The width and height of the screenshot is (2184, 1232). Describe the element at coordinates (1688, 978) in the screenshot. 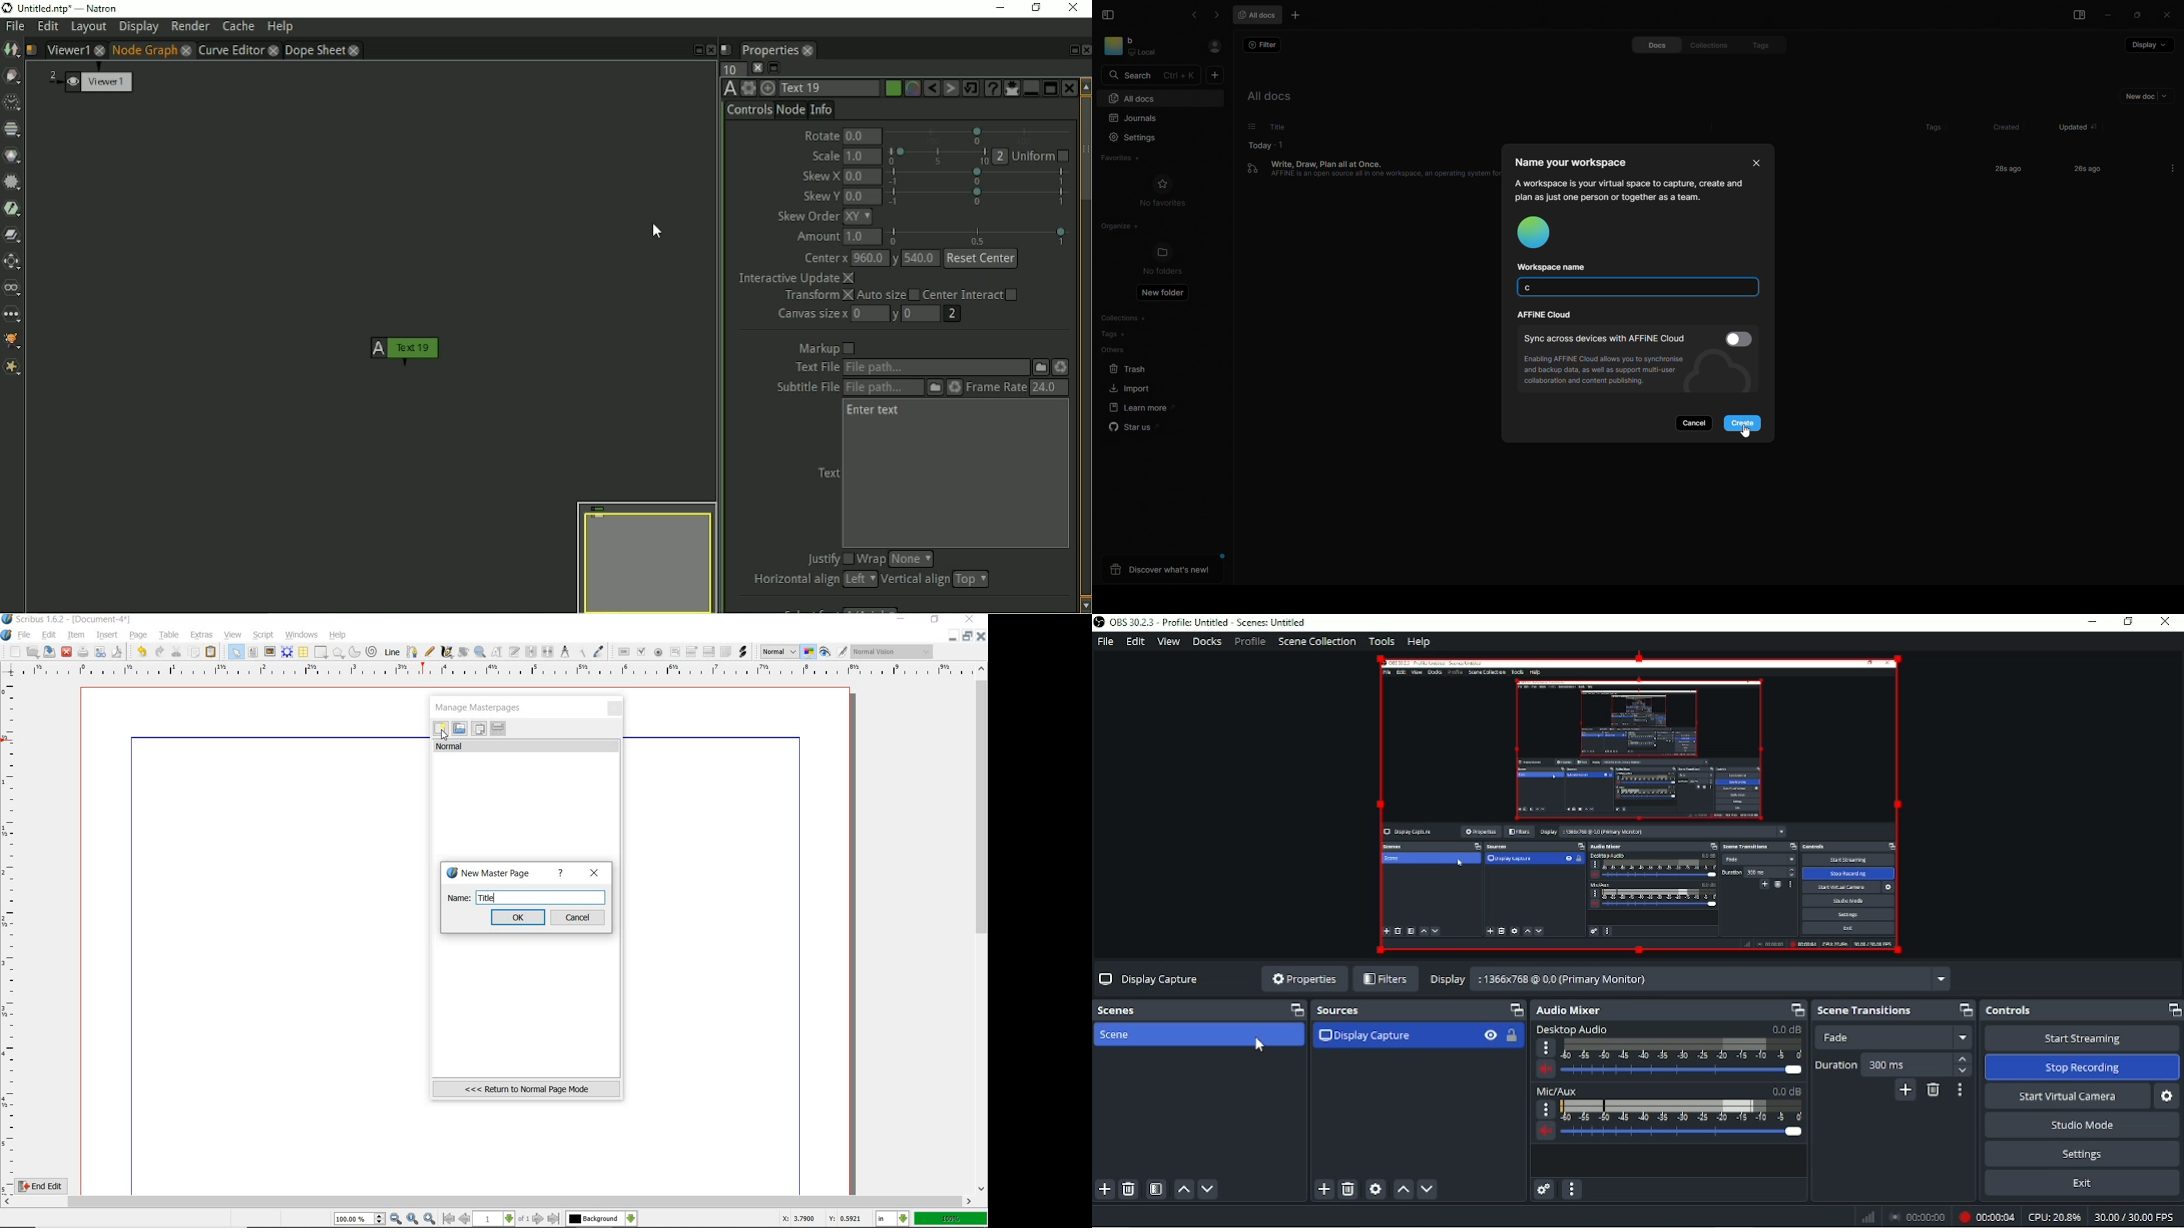

I see `Display 1366x768 @ 0,0 (Primary Monitor)` at that location.